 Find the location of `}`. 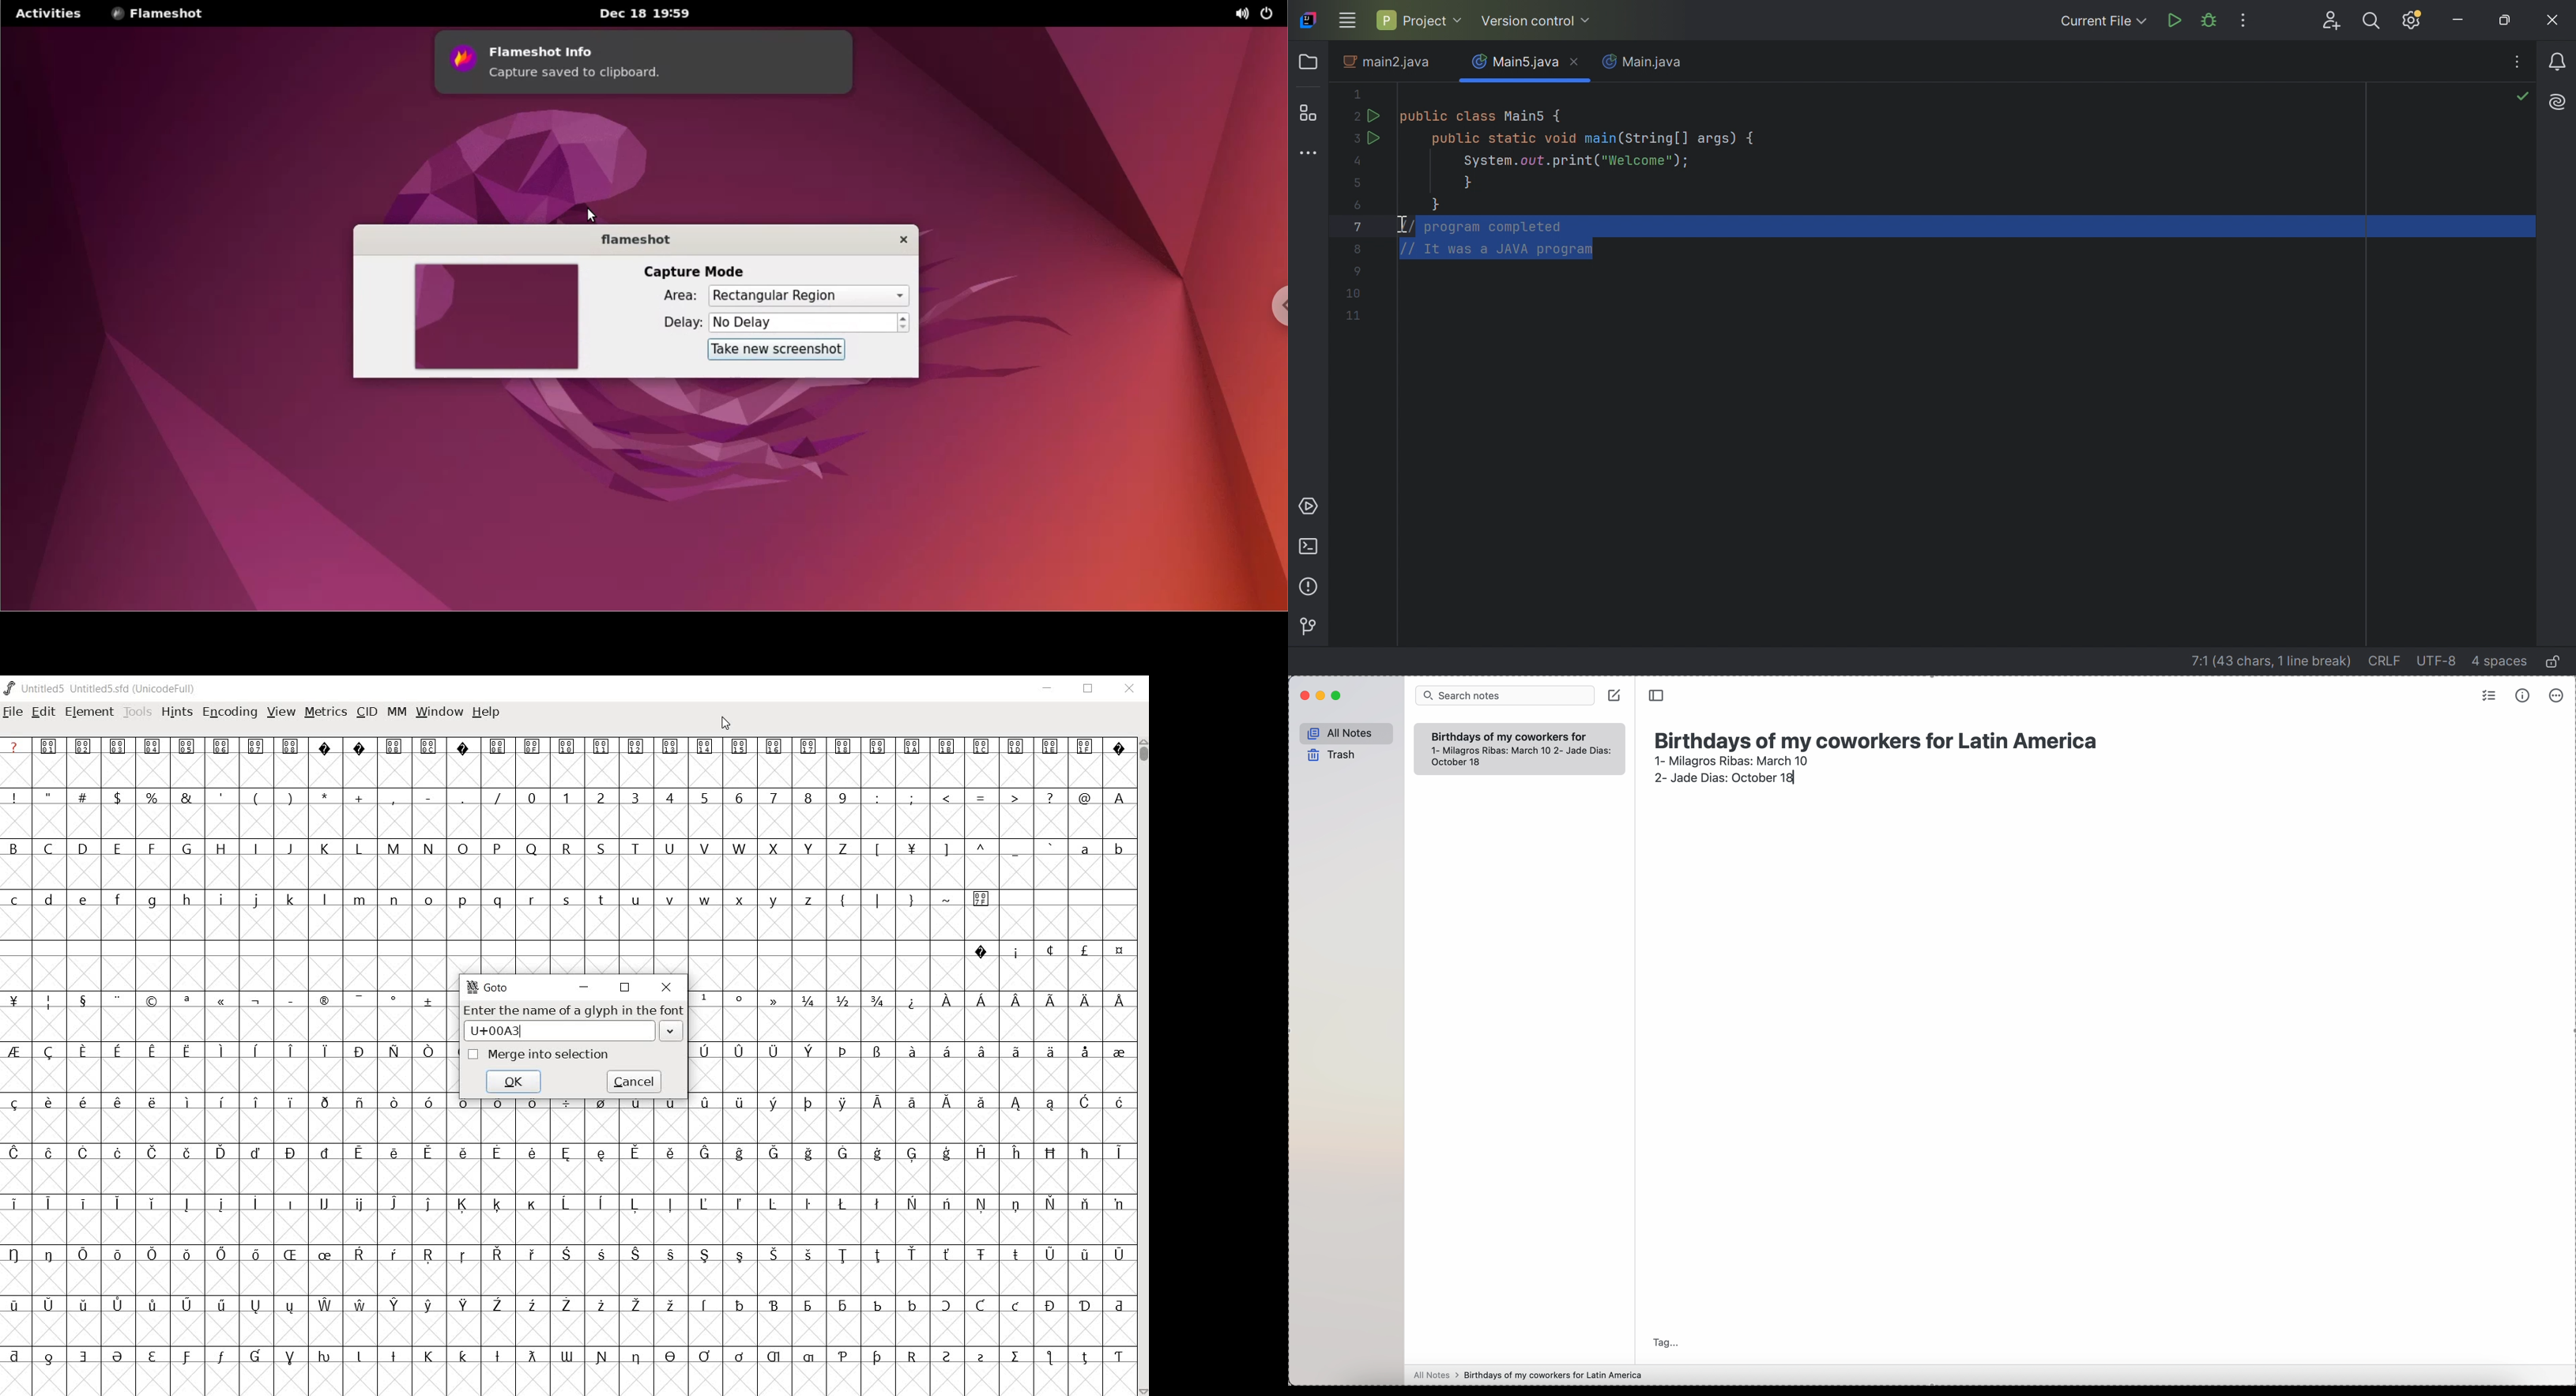

} is located at coordinates (910, 898).